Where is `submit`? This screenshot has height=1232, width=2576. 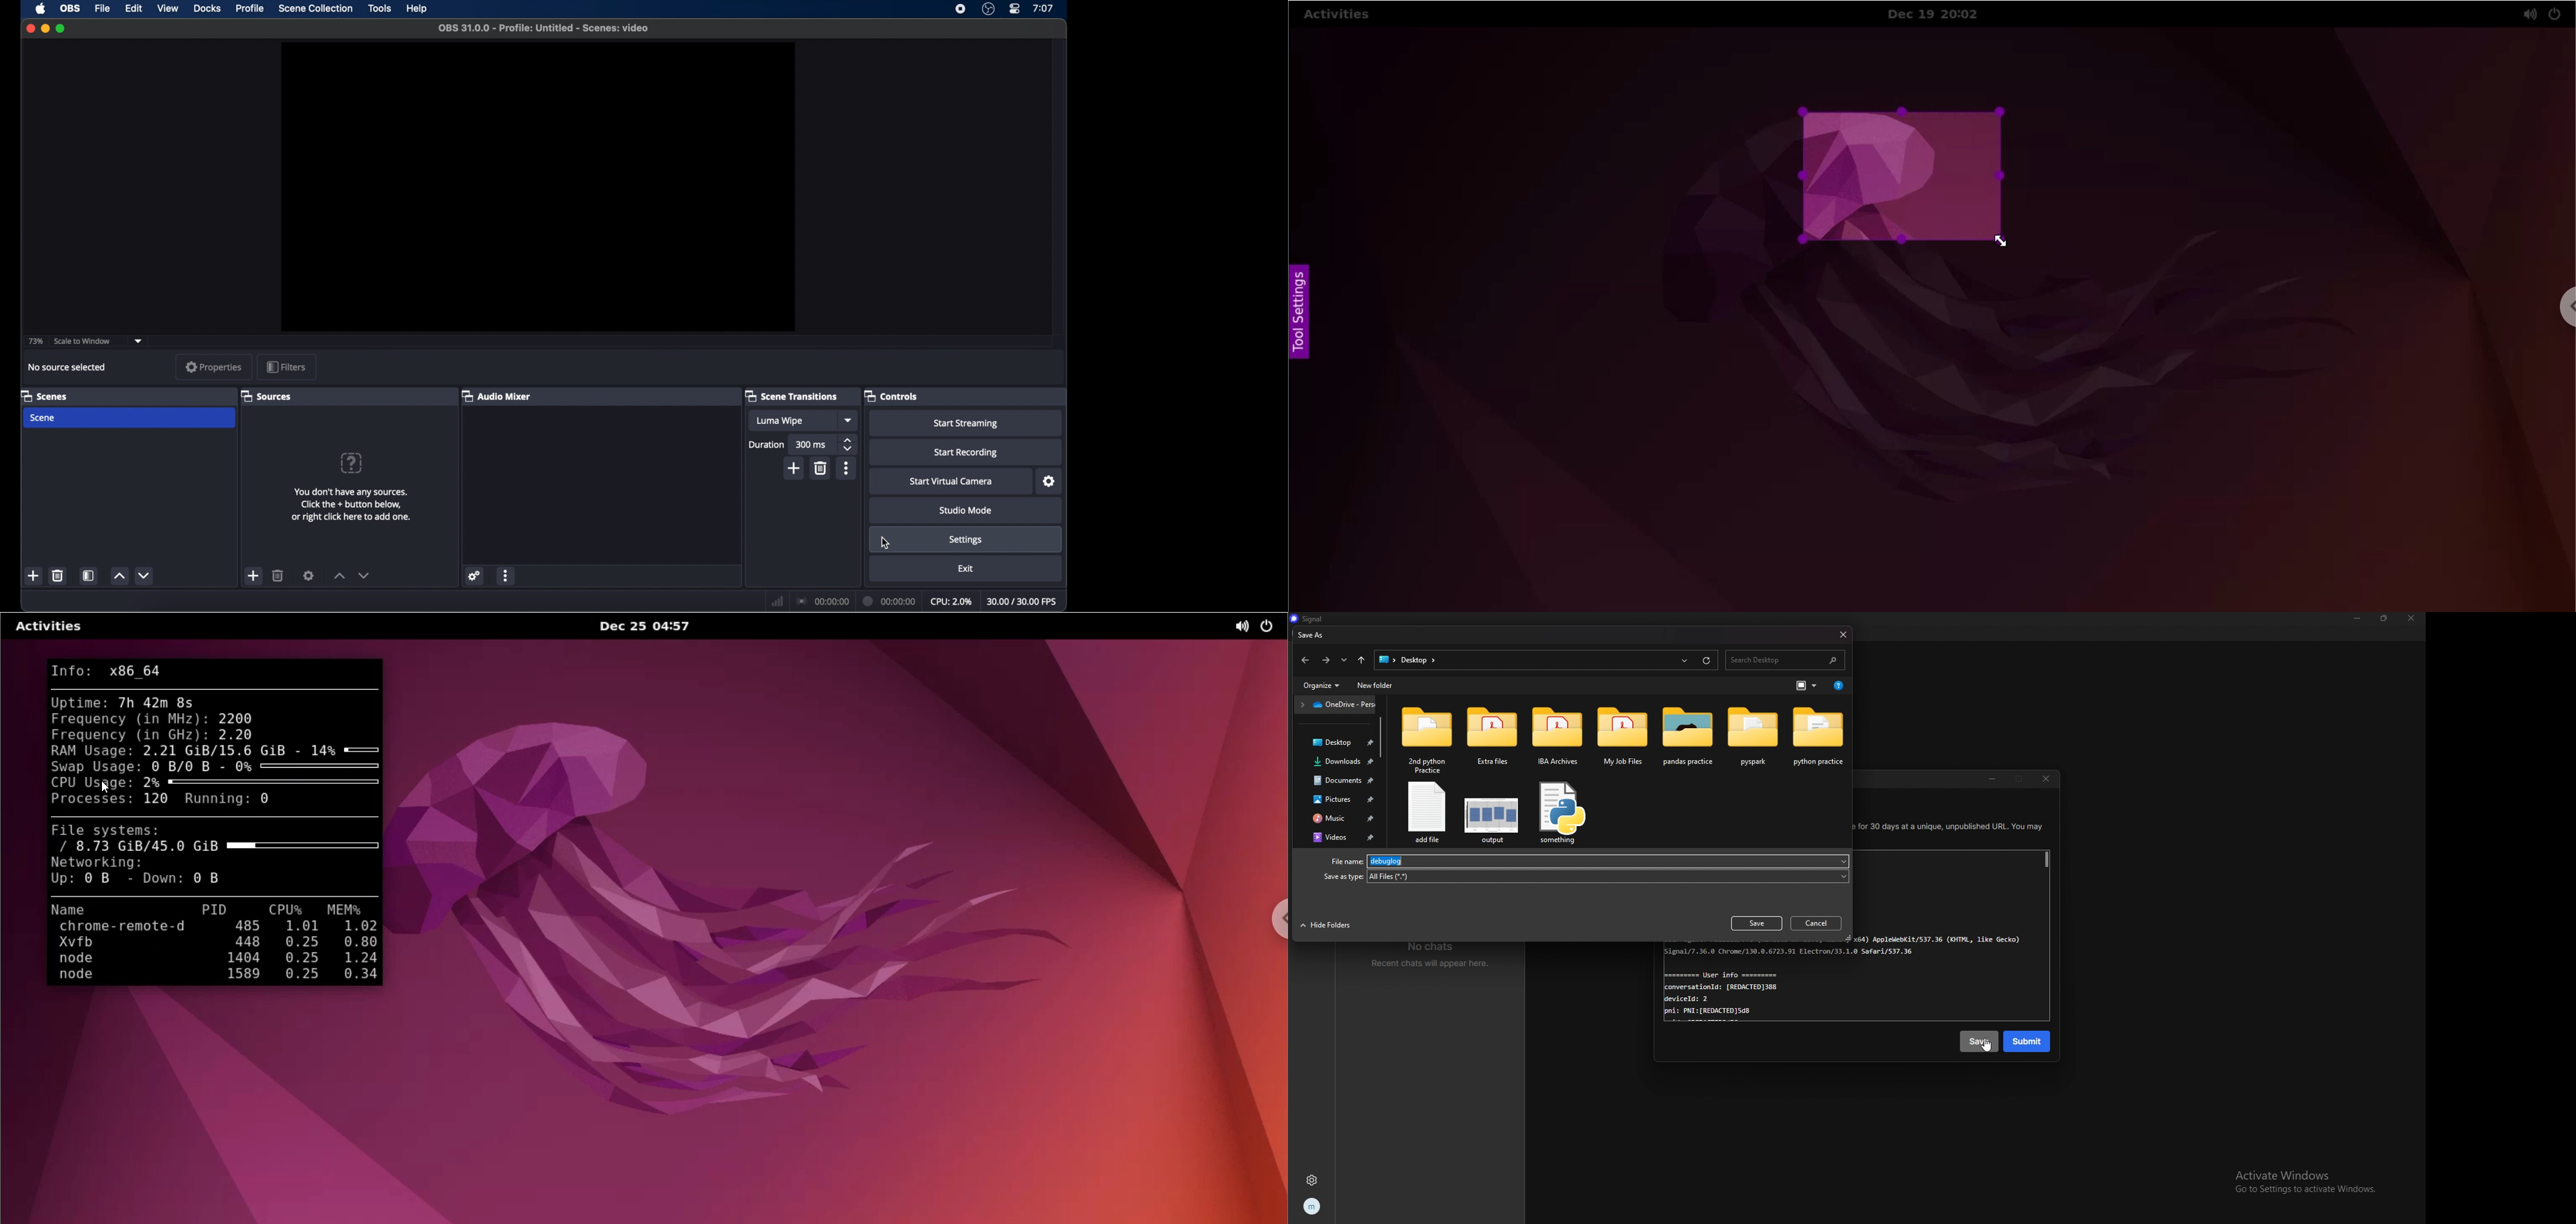 submit is located at coordinates (2028, 1042).